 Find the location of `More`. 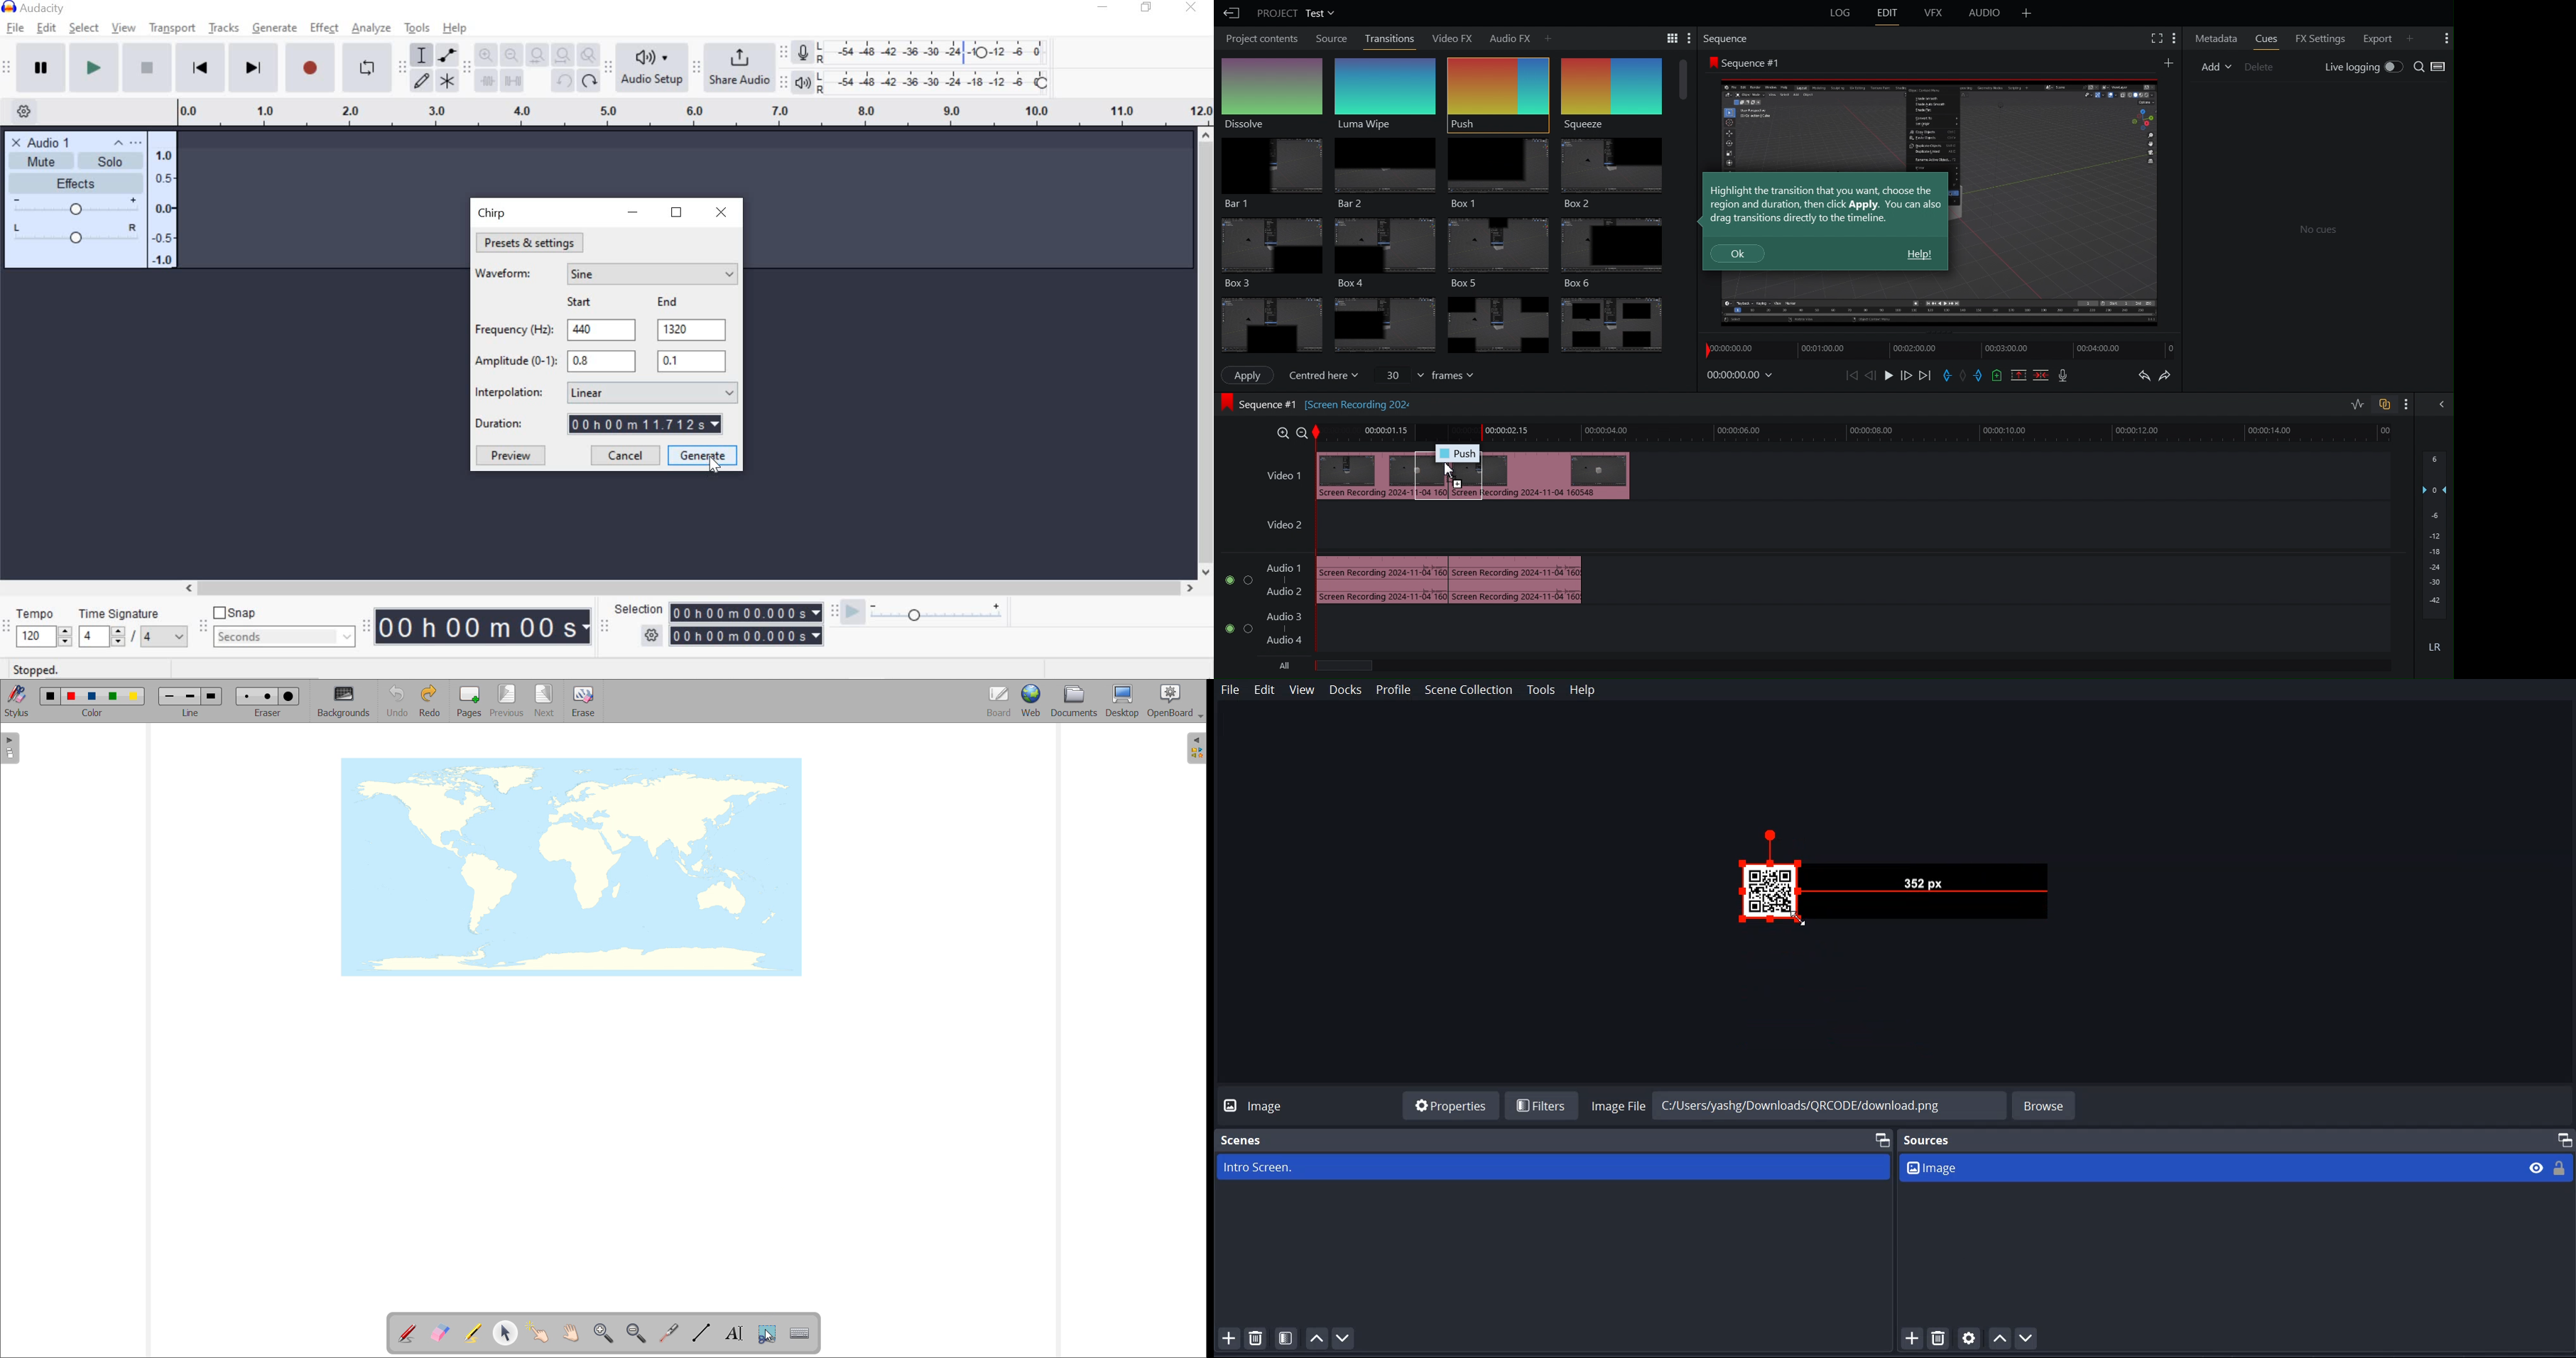

More is located at coordinates (2173, 38).